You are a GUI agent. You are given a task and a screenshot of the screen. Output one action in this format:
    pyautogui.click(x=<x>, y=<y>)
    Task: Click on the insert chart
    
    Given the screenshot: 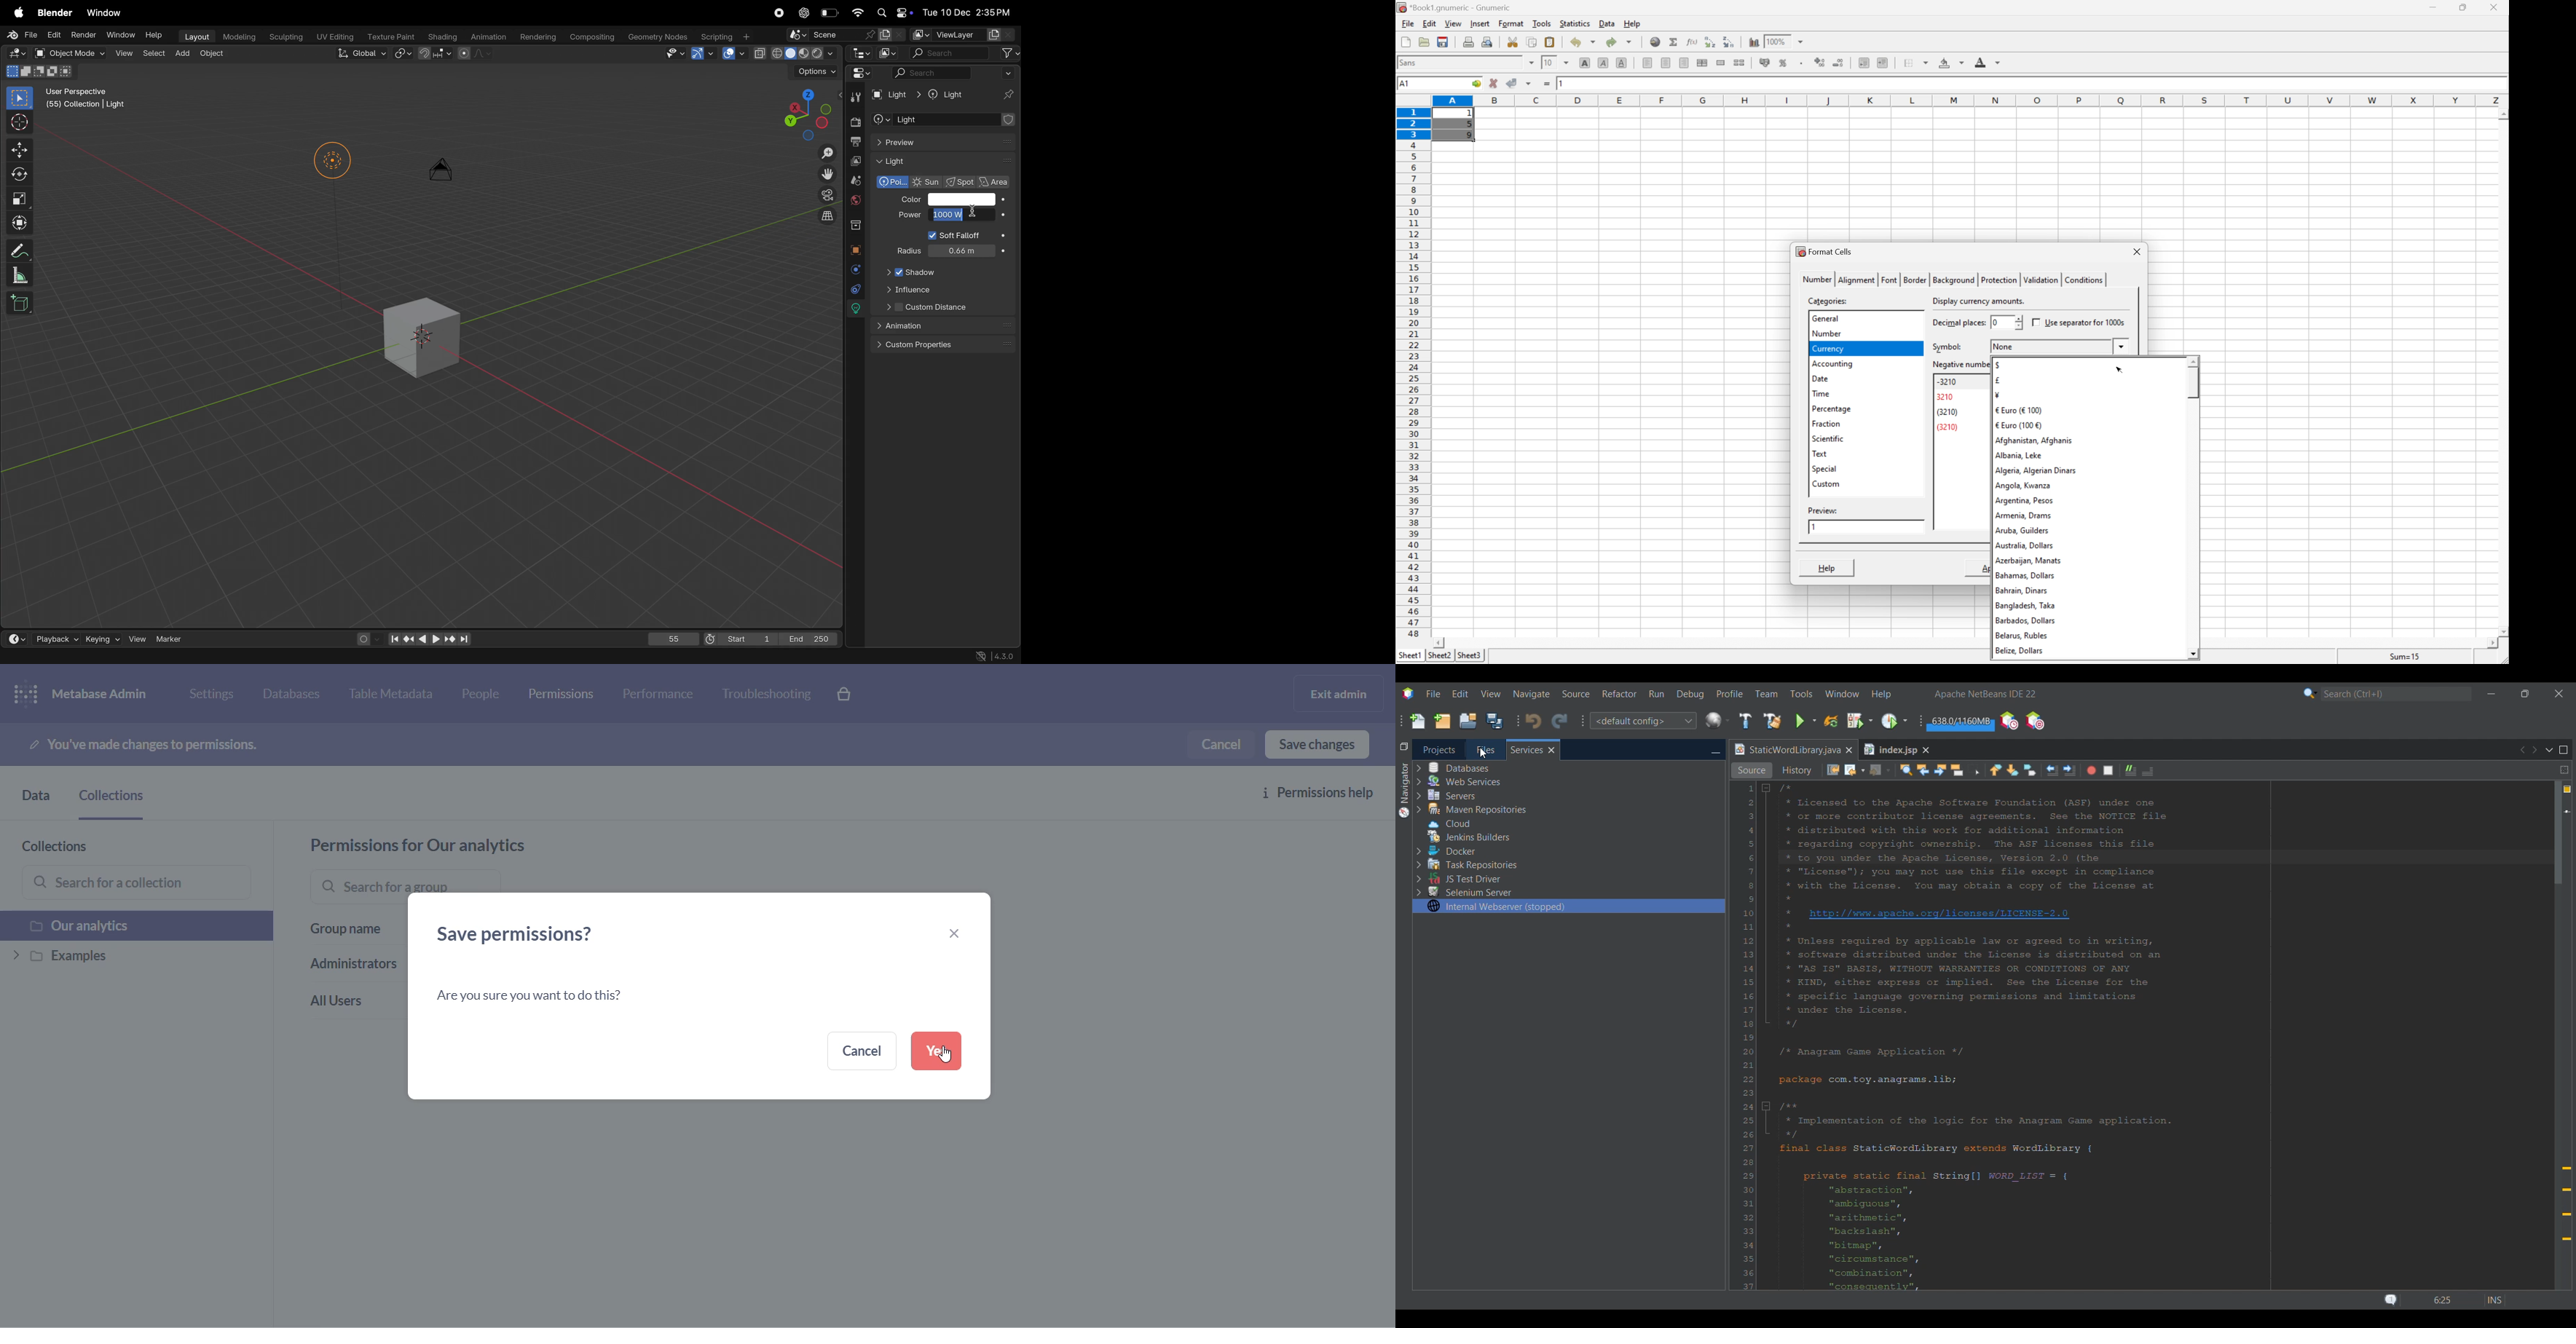 What is the action you would take?
    pyautogui.click(x=1754, y=41)
    